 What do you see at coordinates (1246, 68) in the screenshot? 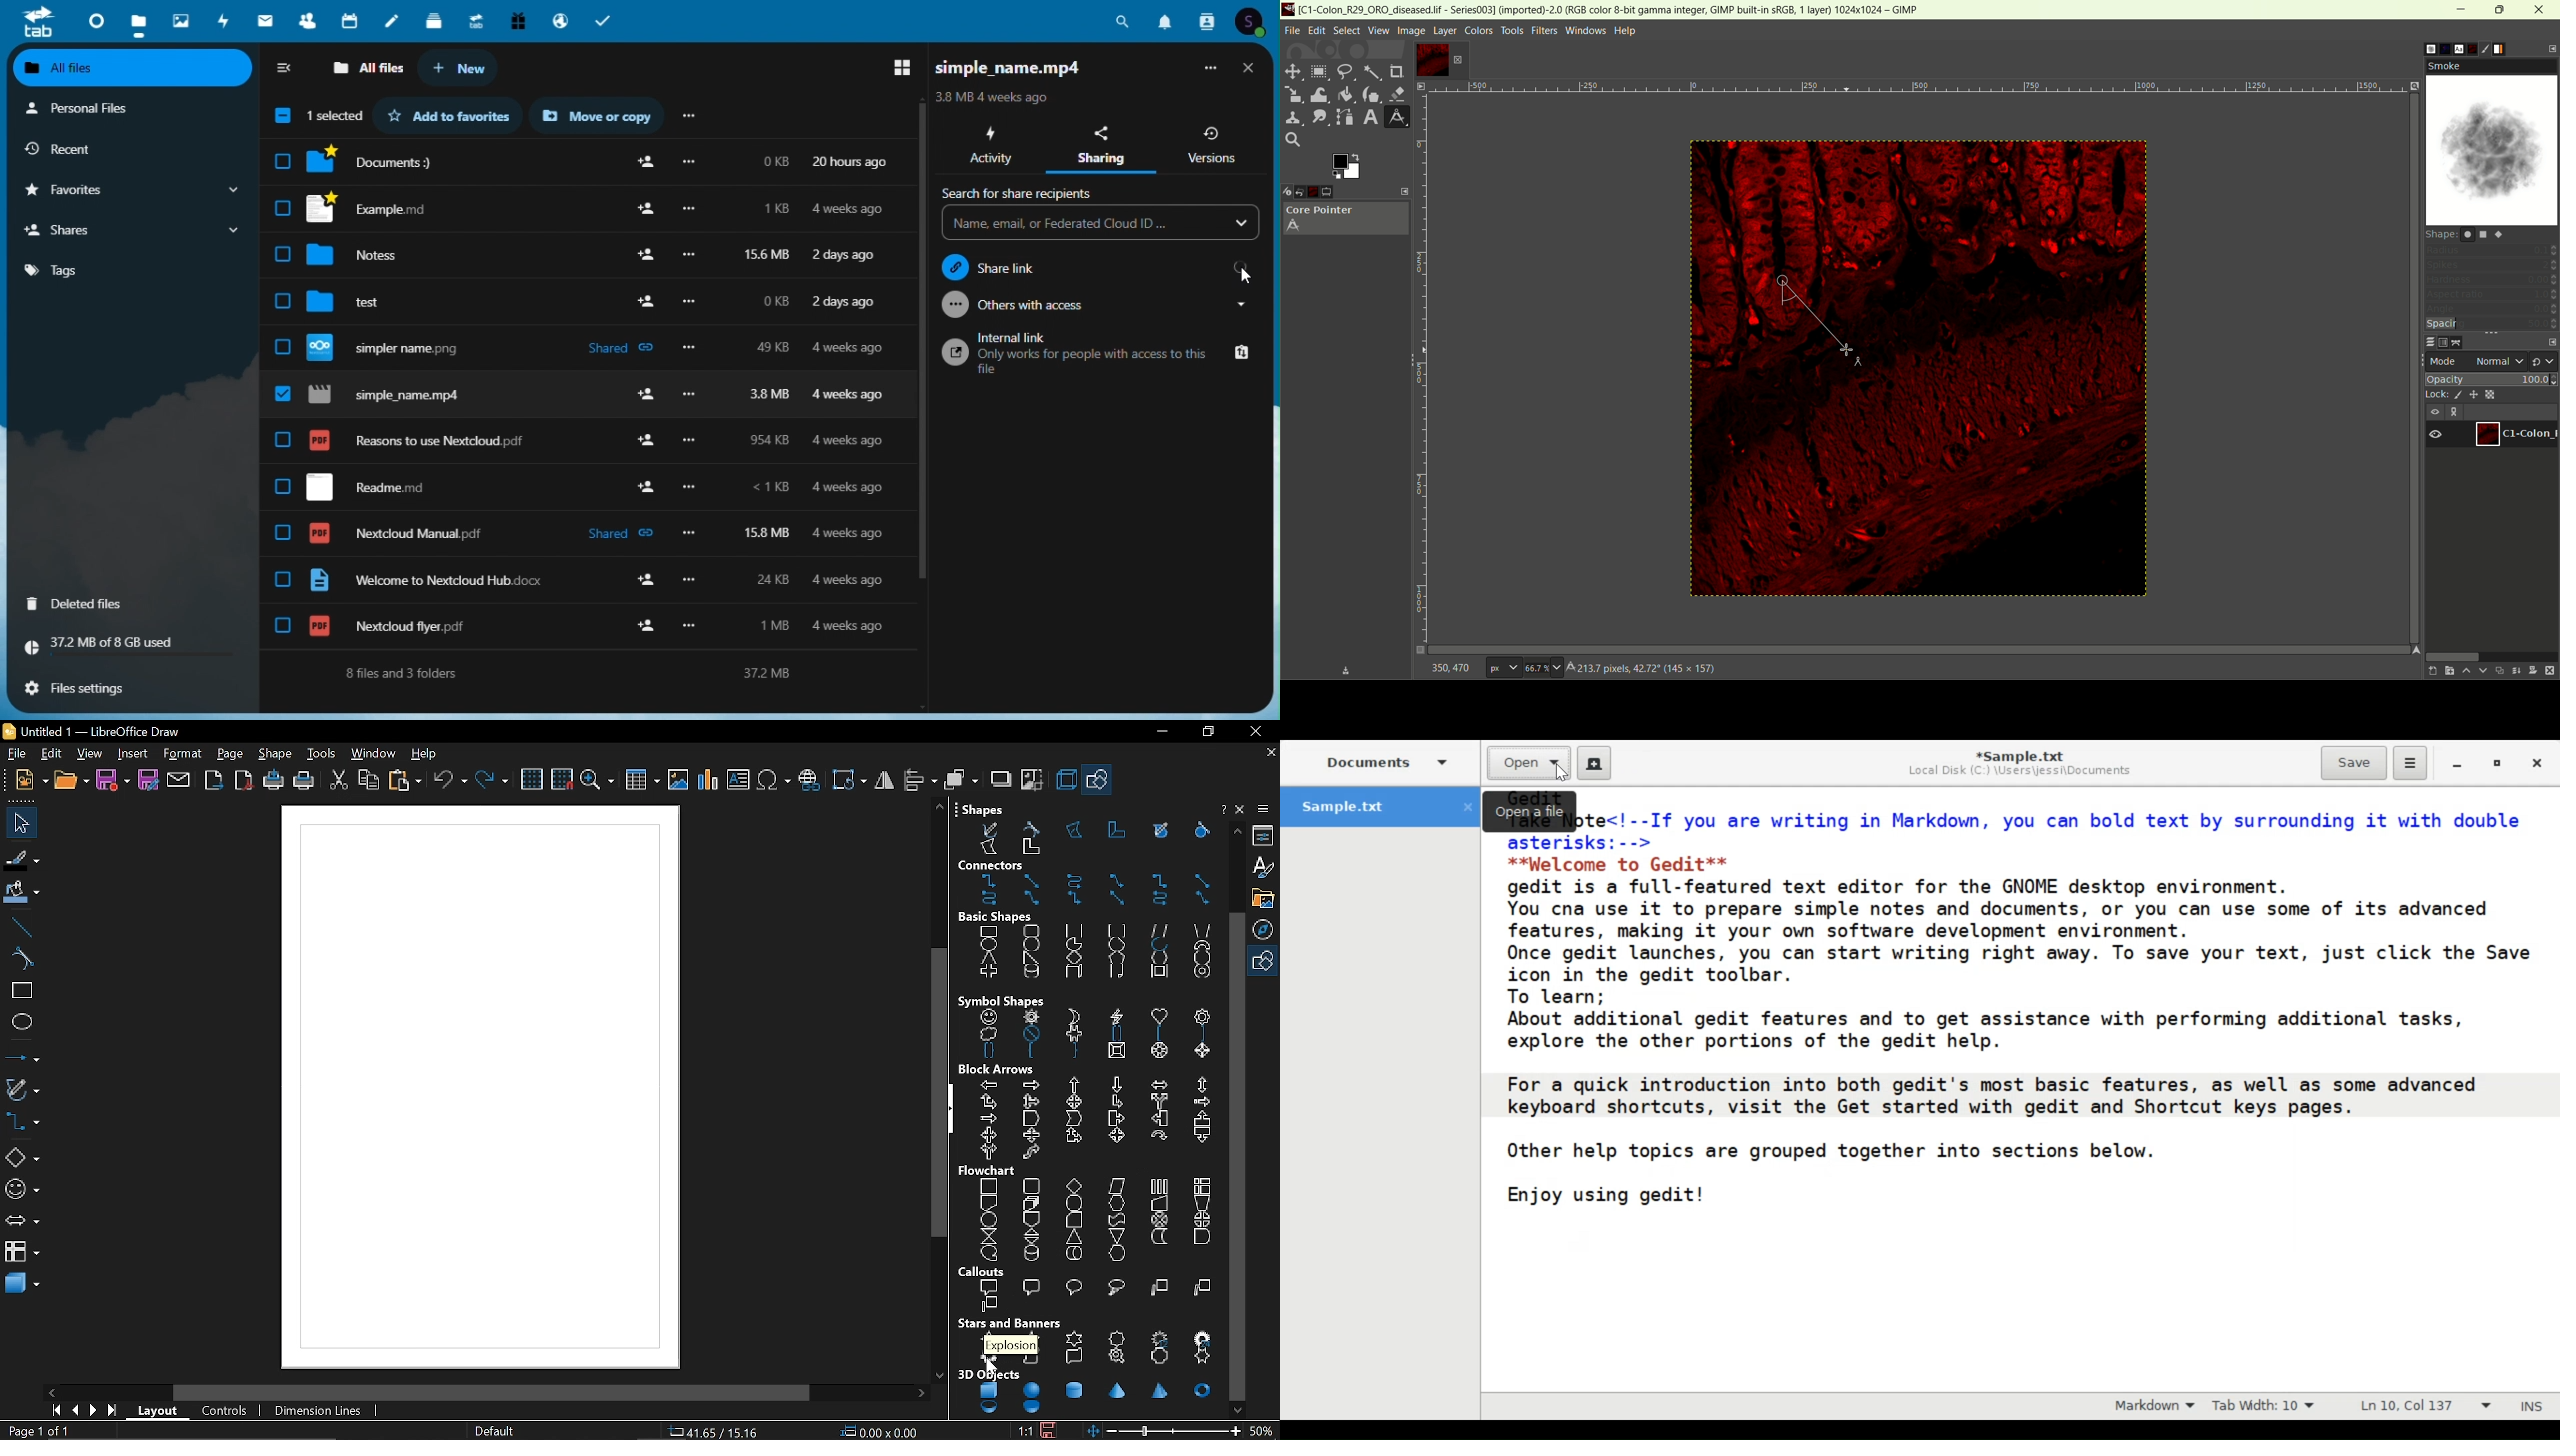
I see `Switch to gridview` at bounding box center [1246, 68].